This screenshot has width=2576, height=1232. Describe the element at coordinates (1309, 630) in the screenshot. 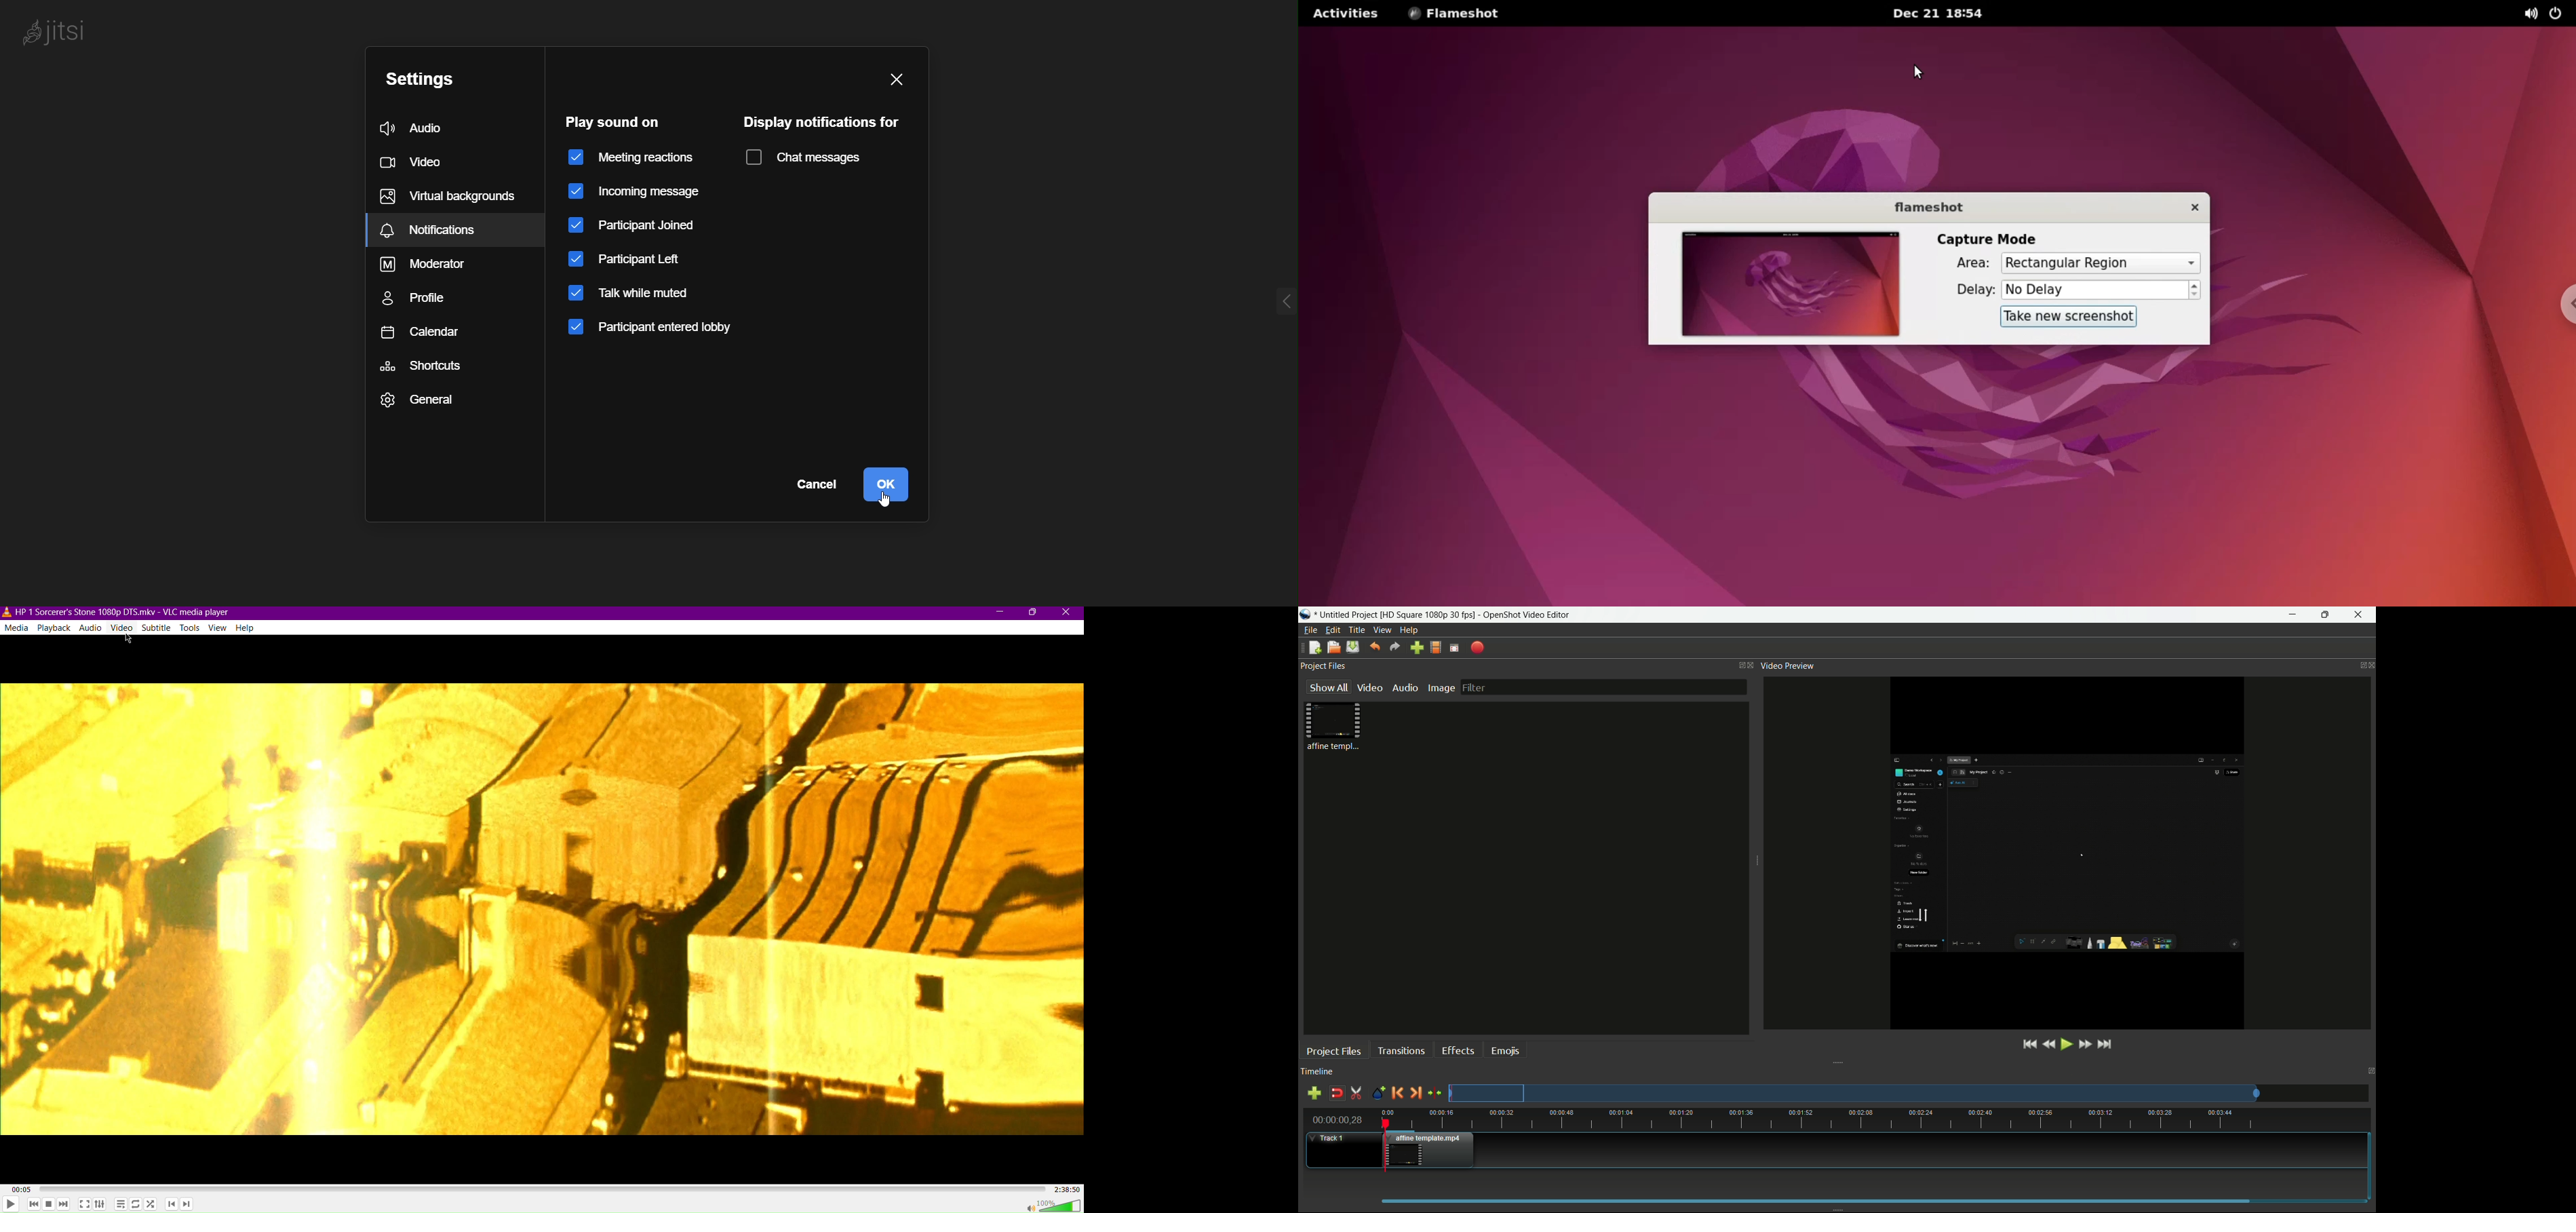

I see `file menu` at that location.